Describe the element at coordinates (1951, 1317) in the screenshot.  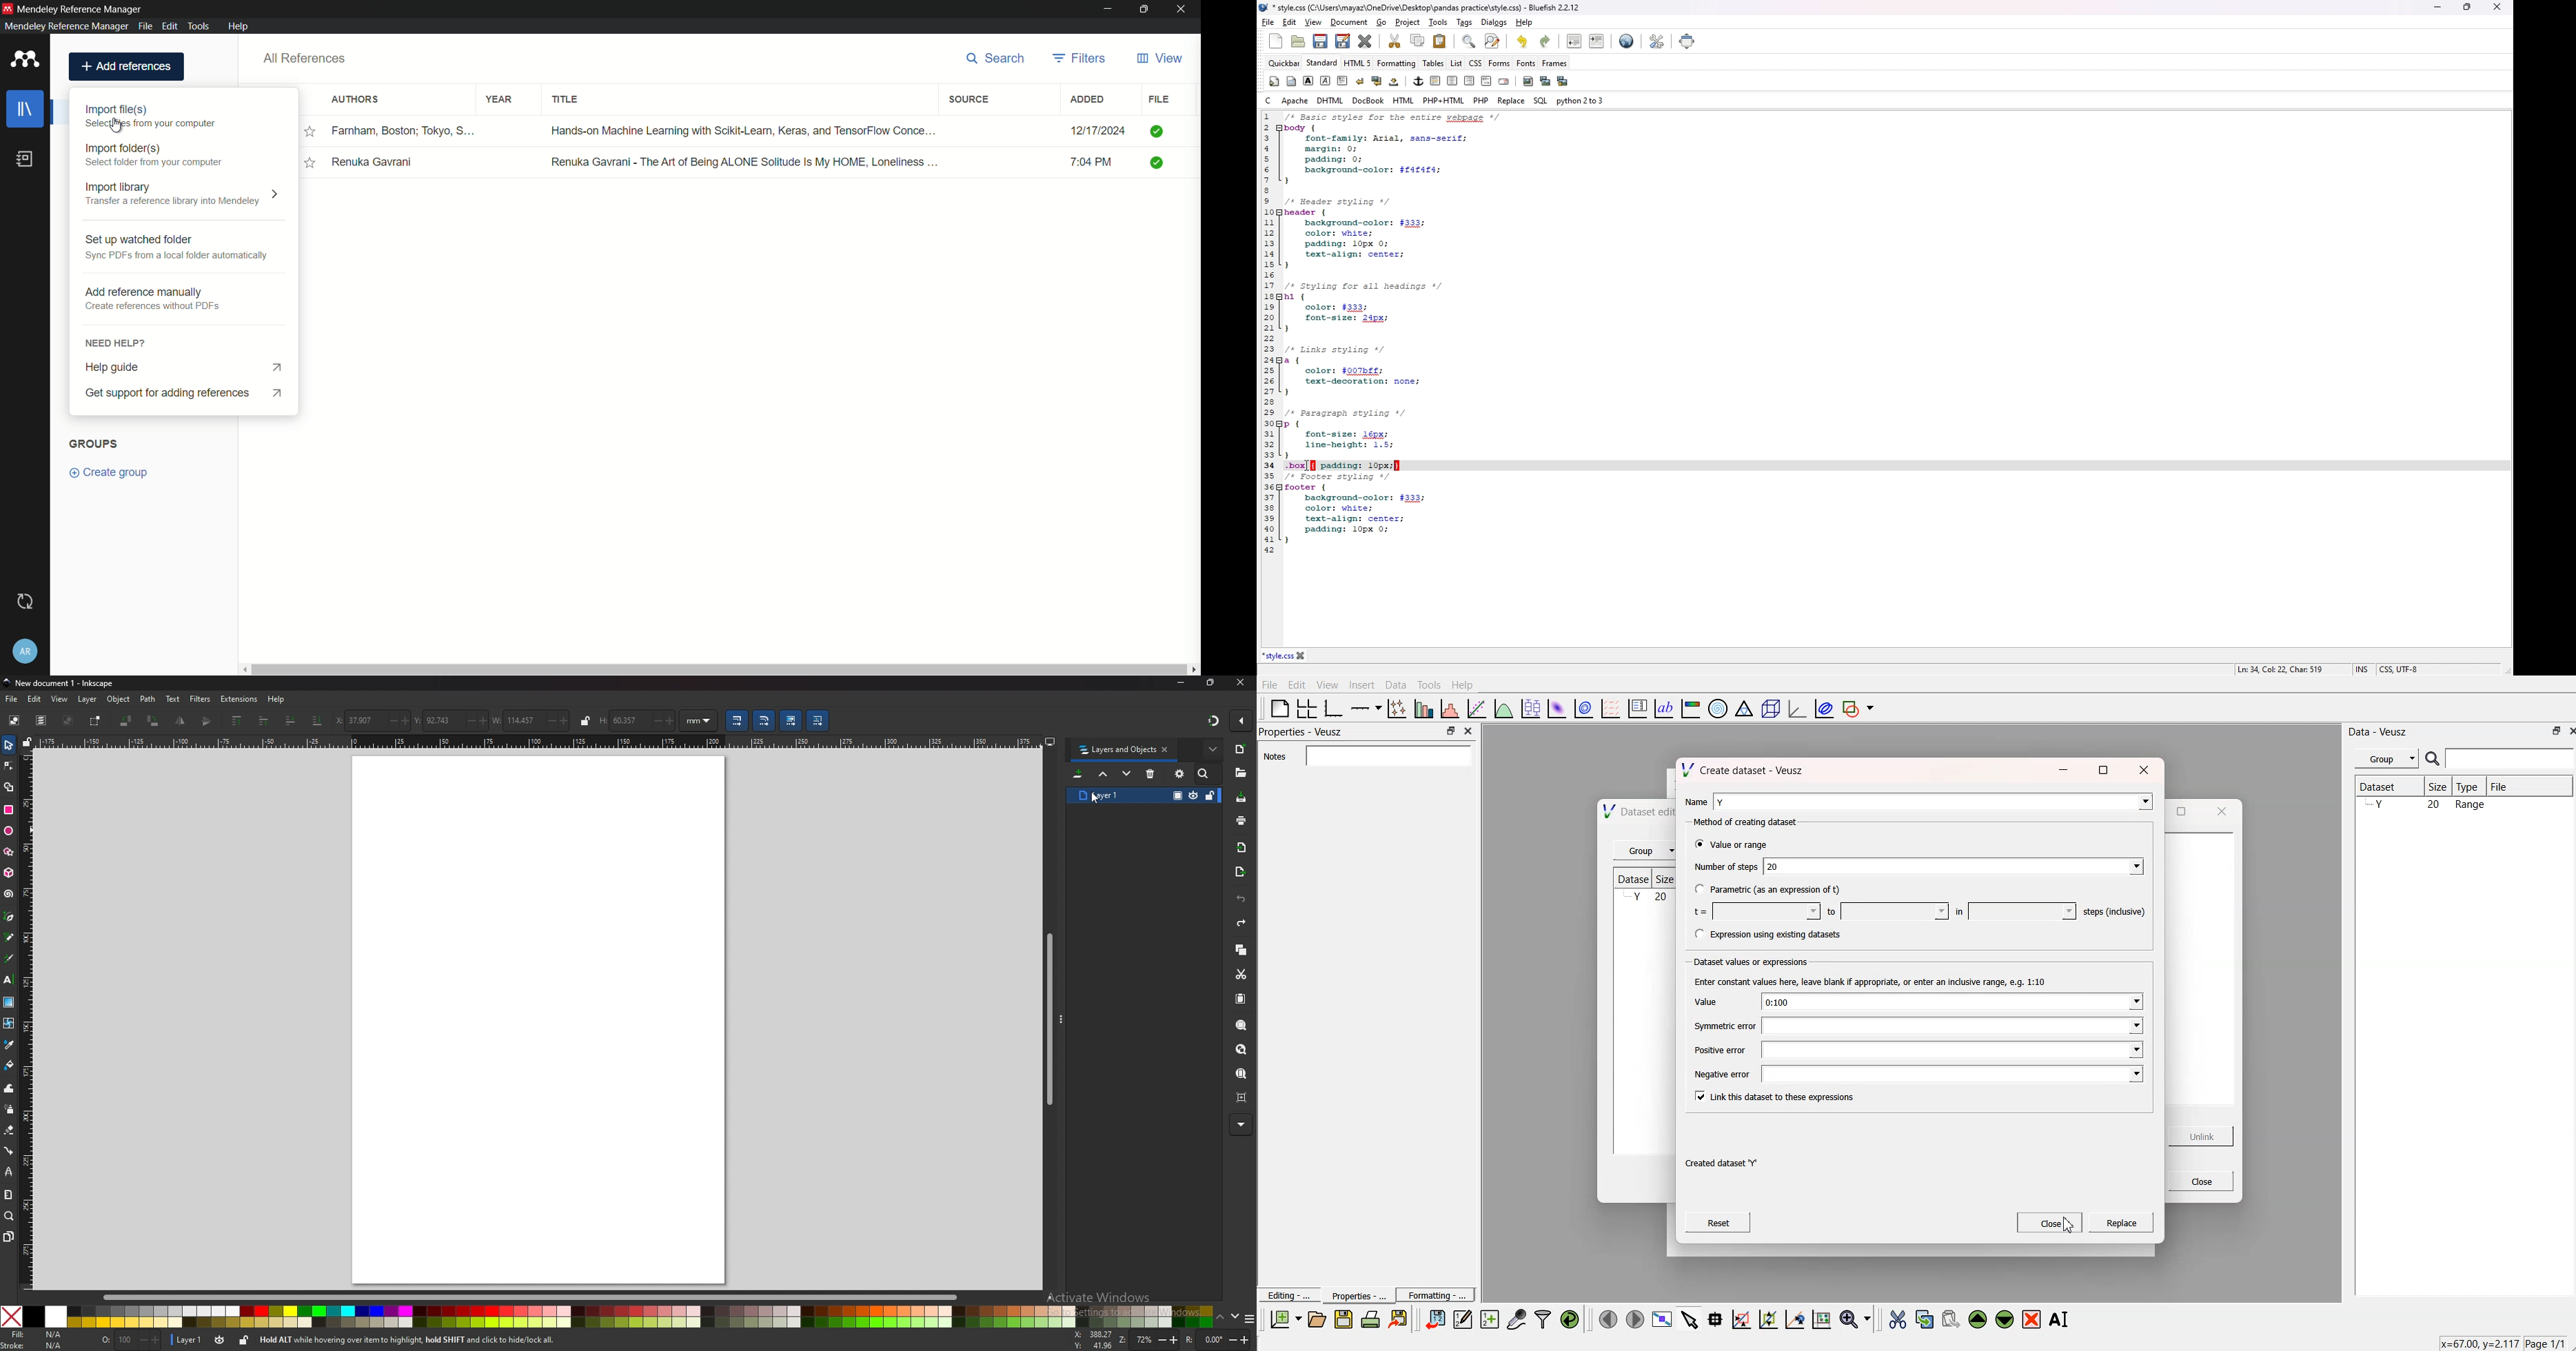
I see `paste` at that location.